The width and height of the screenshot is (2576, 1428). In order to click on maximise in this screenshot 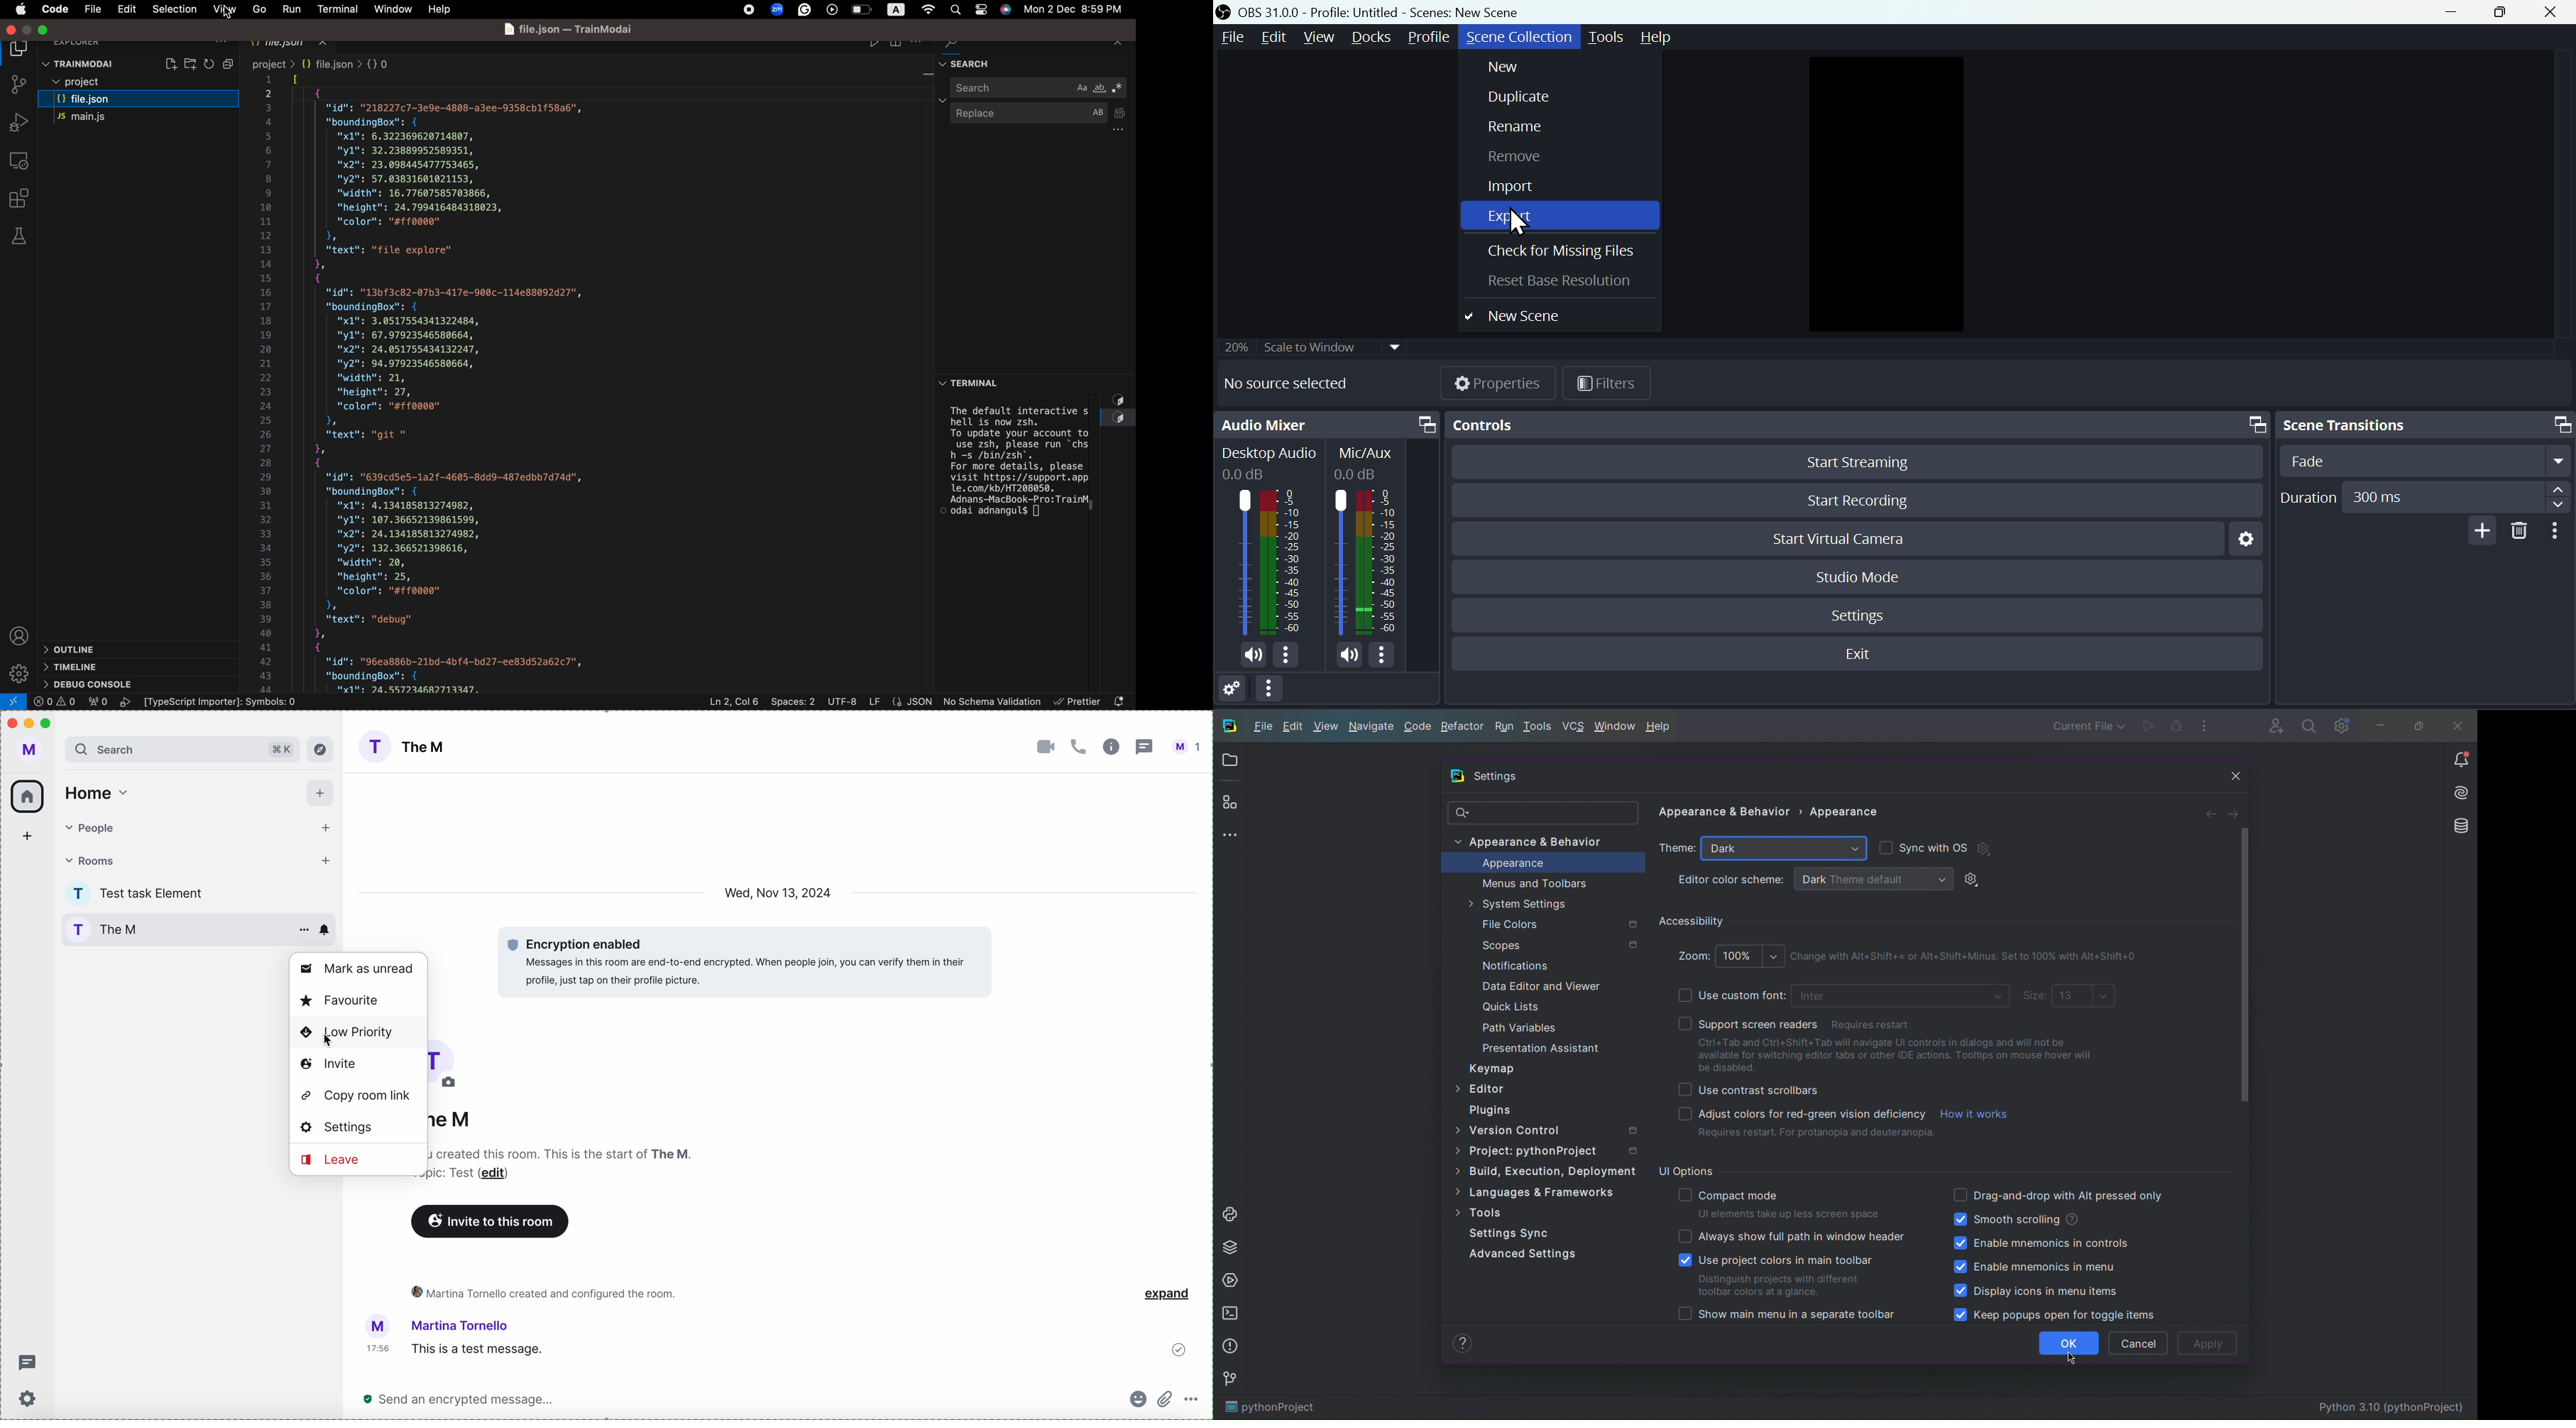, I will do `click(2506, 13)`.